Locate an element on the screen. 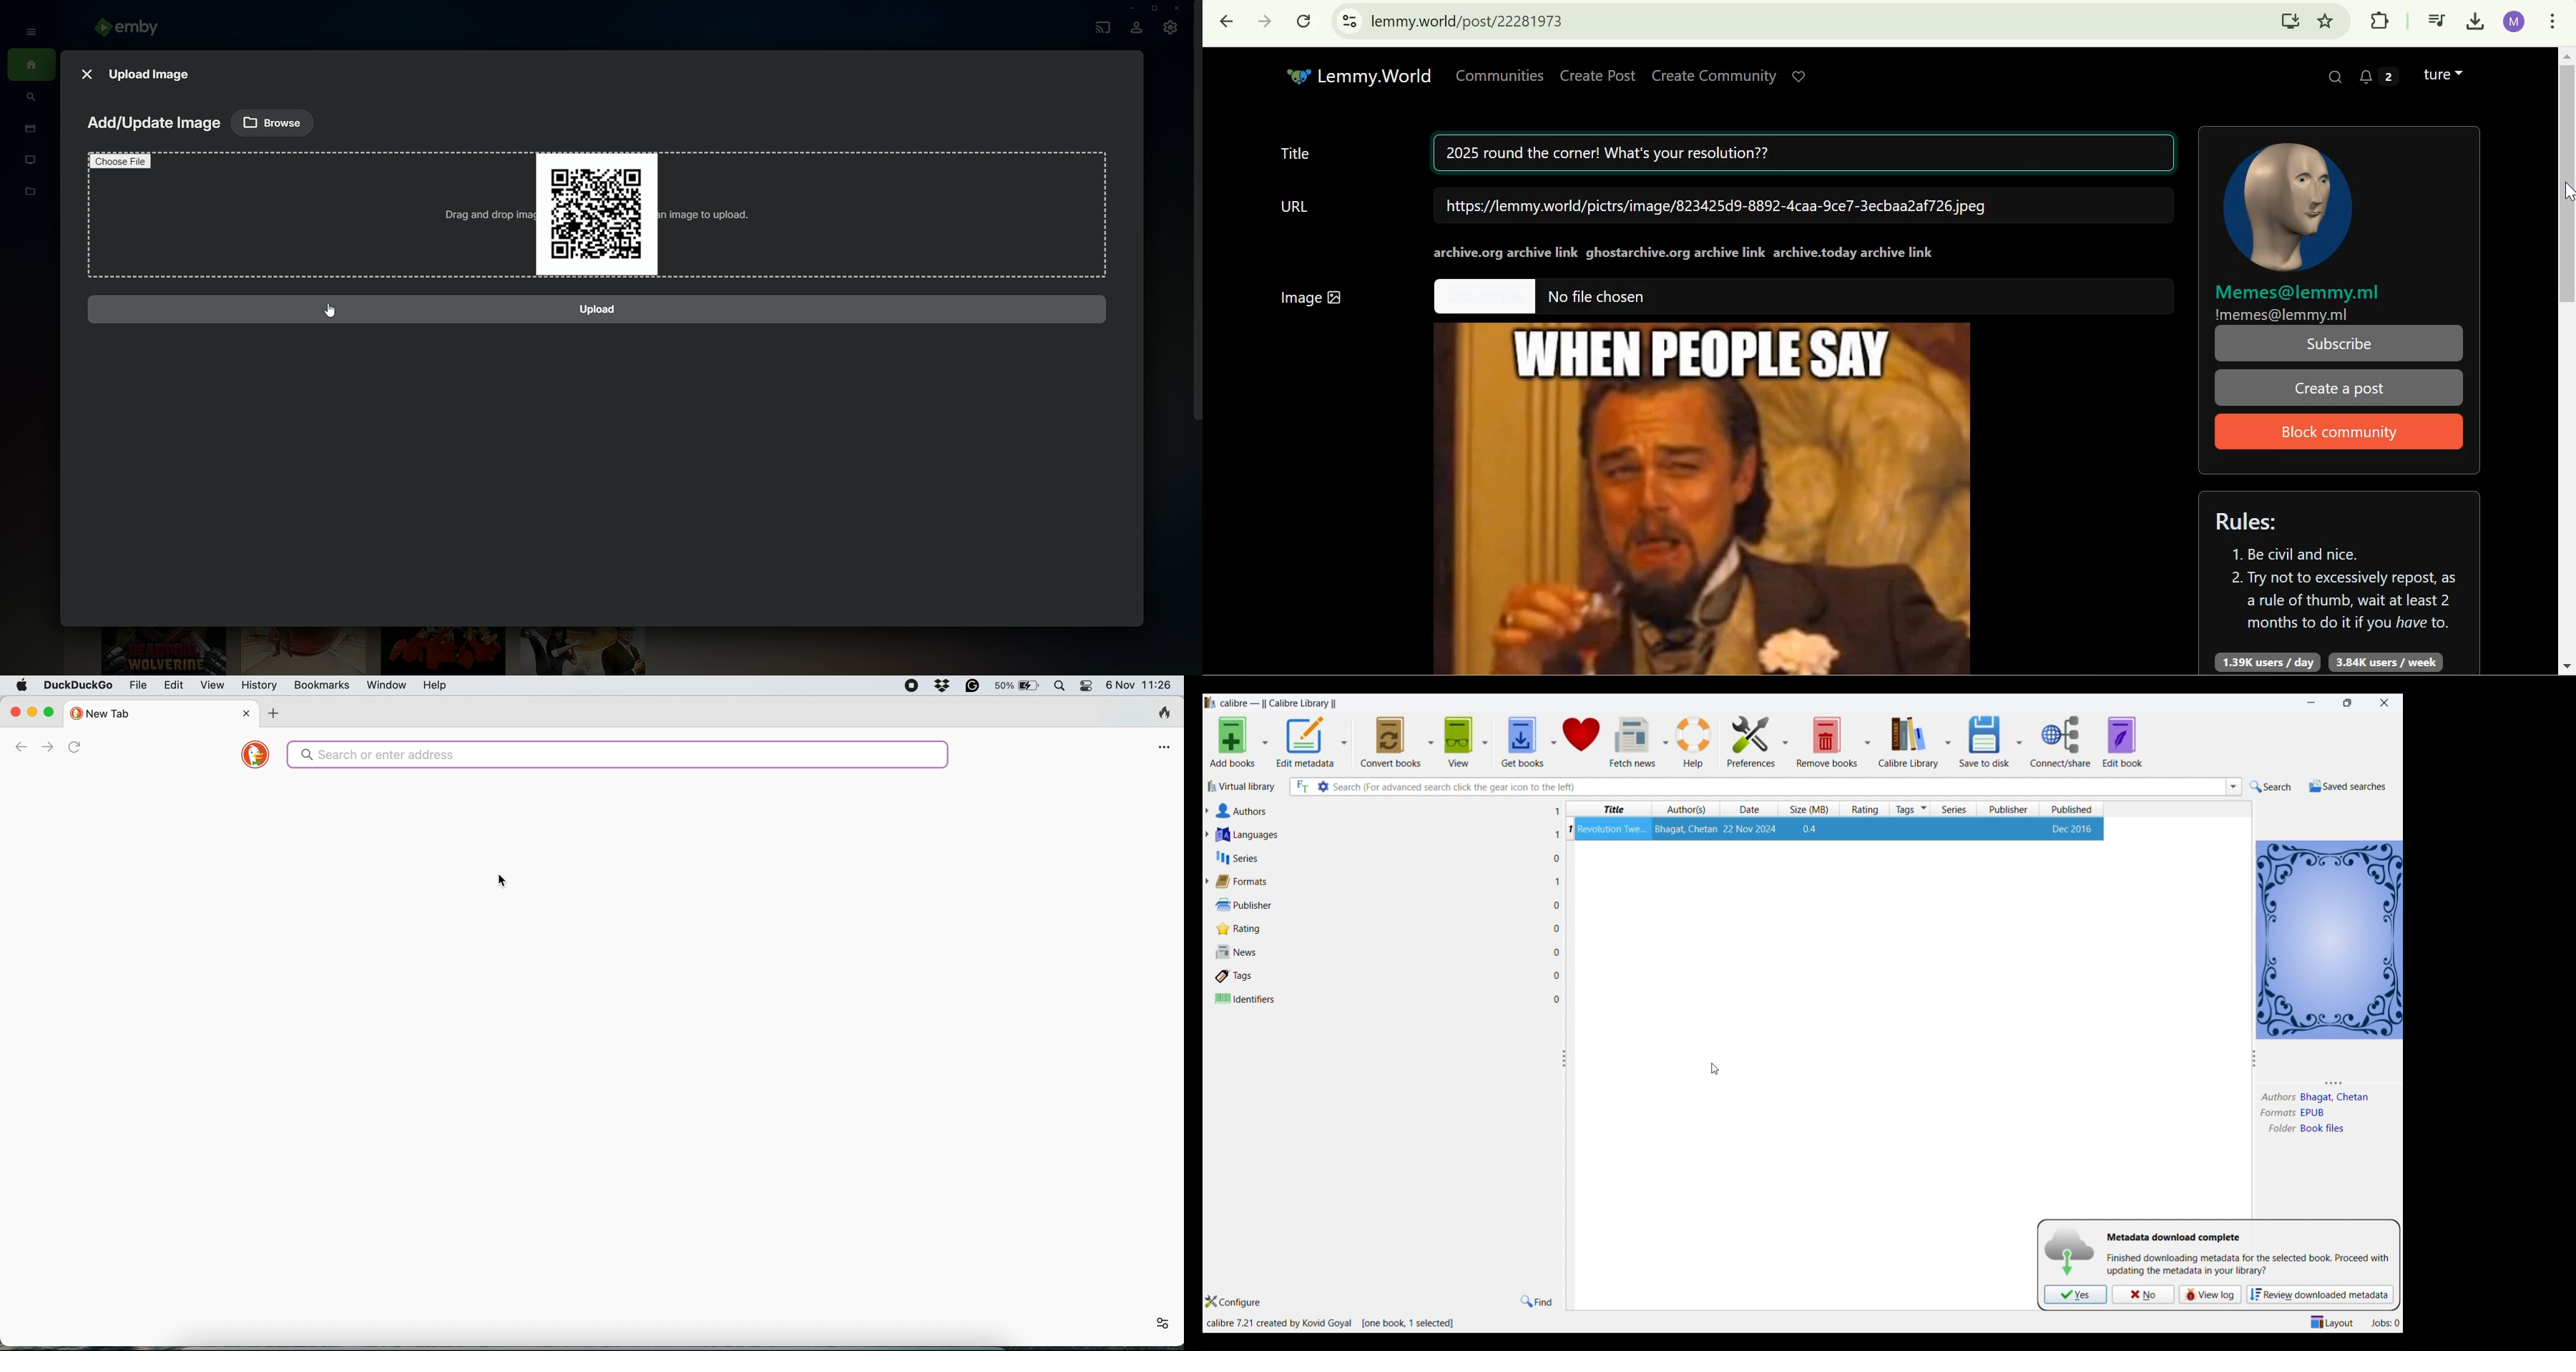  view options dropdown button is located at coordinates (1483, 737).